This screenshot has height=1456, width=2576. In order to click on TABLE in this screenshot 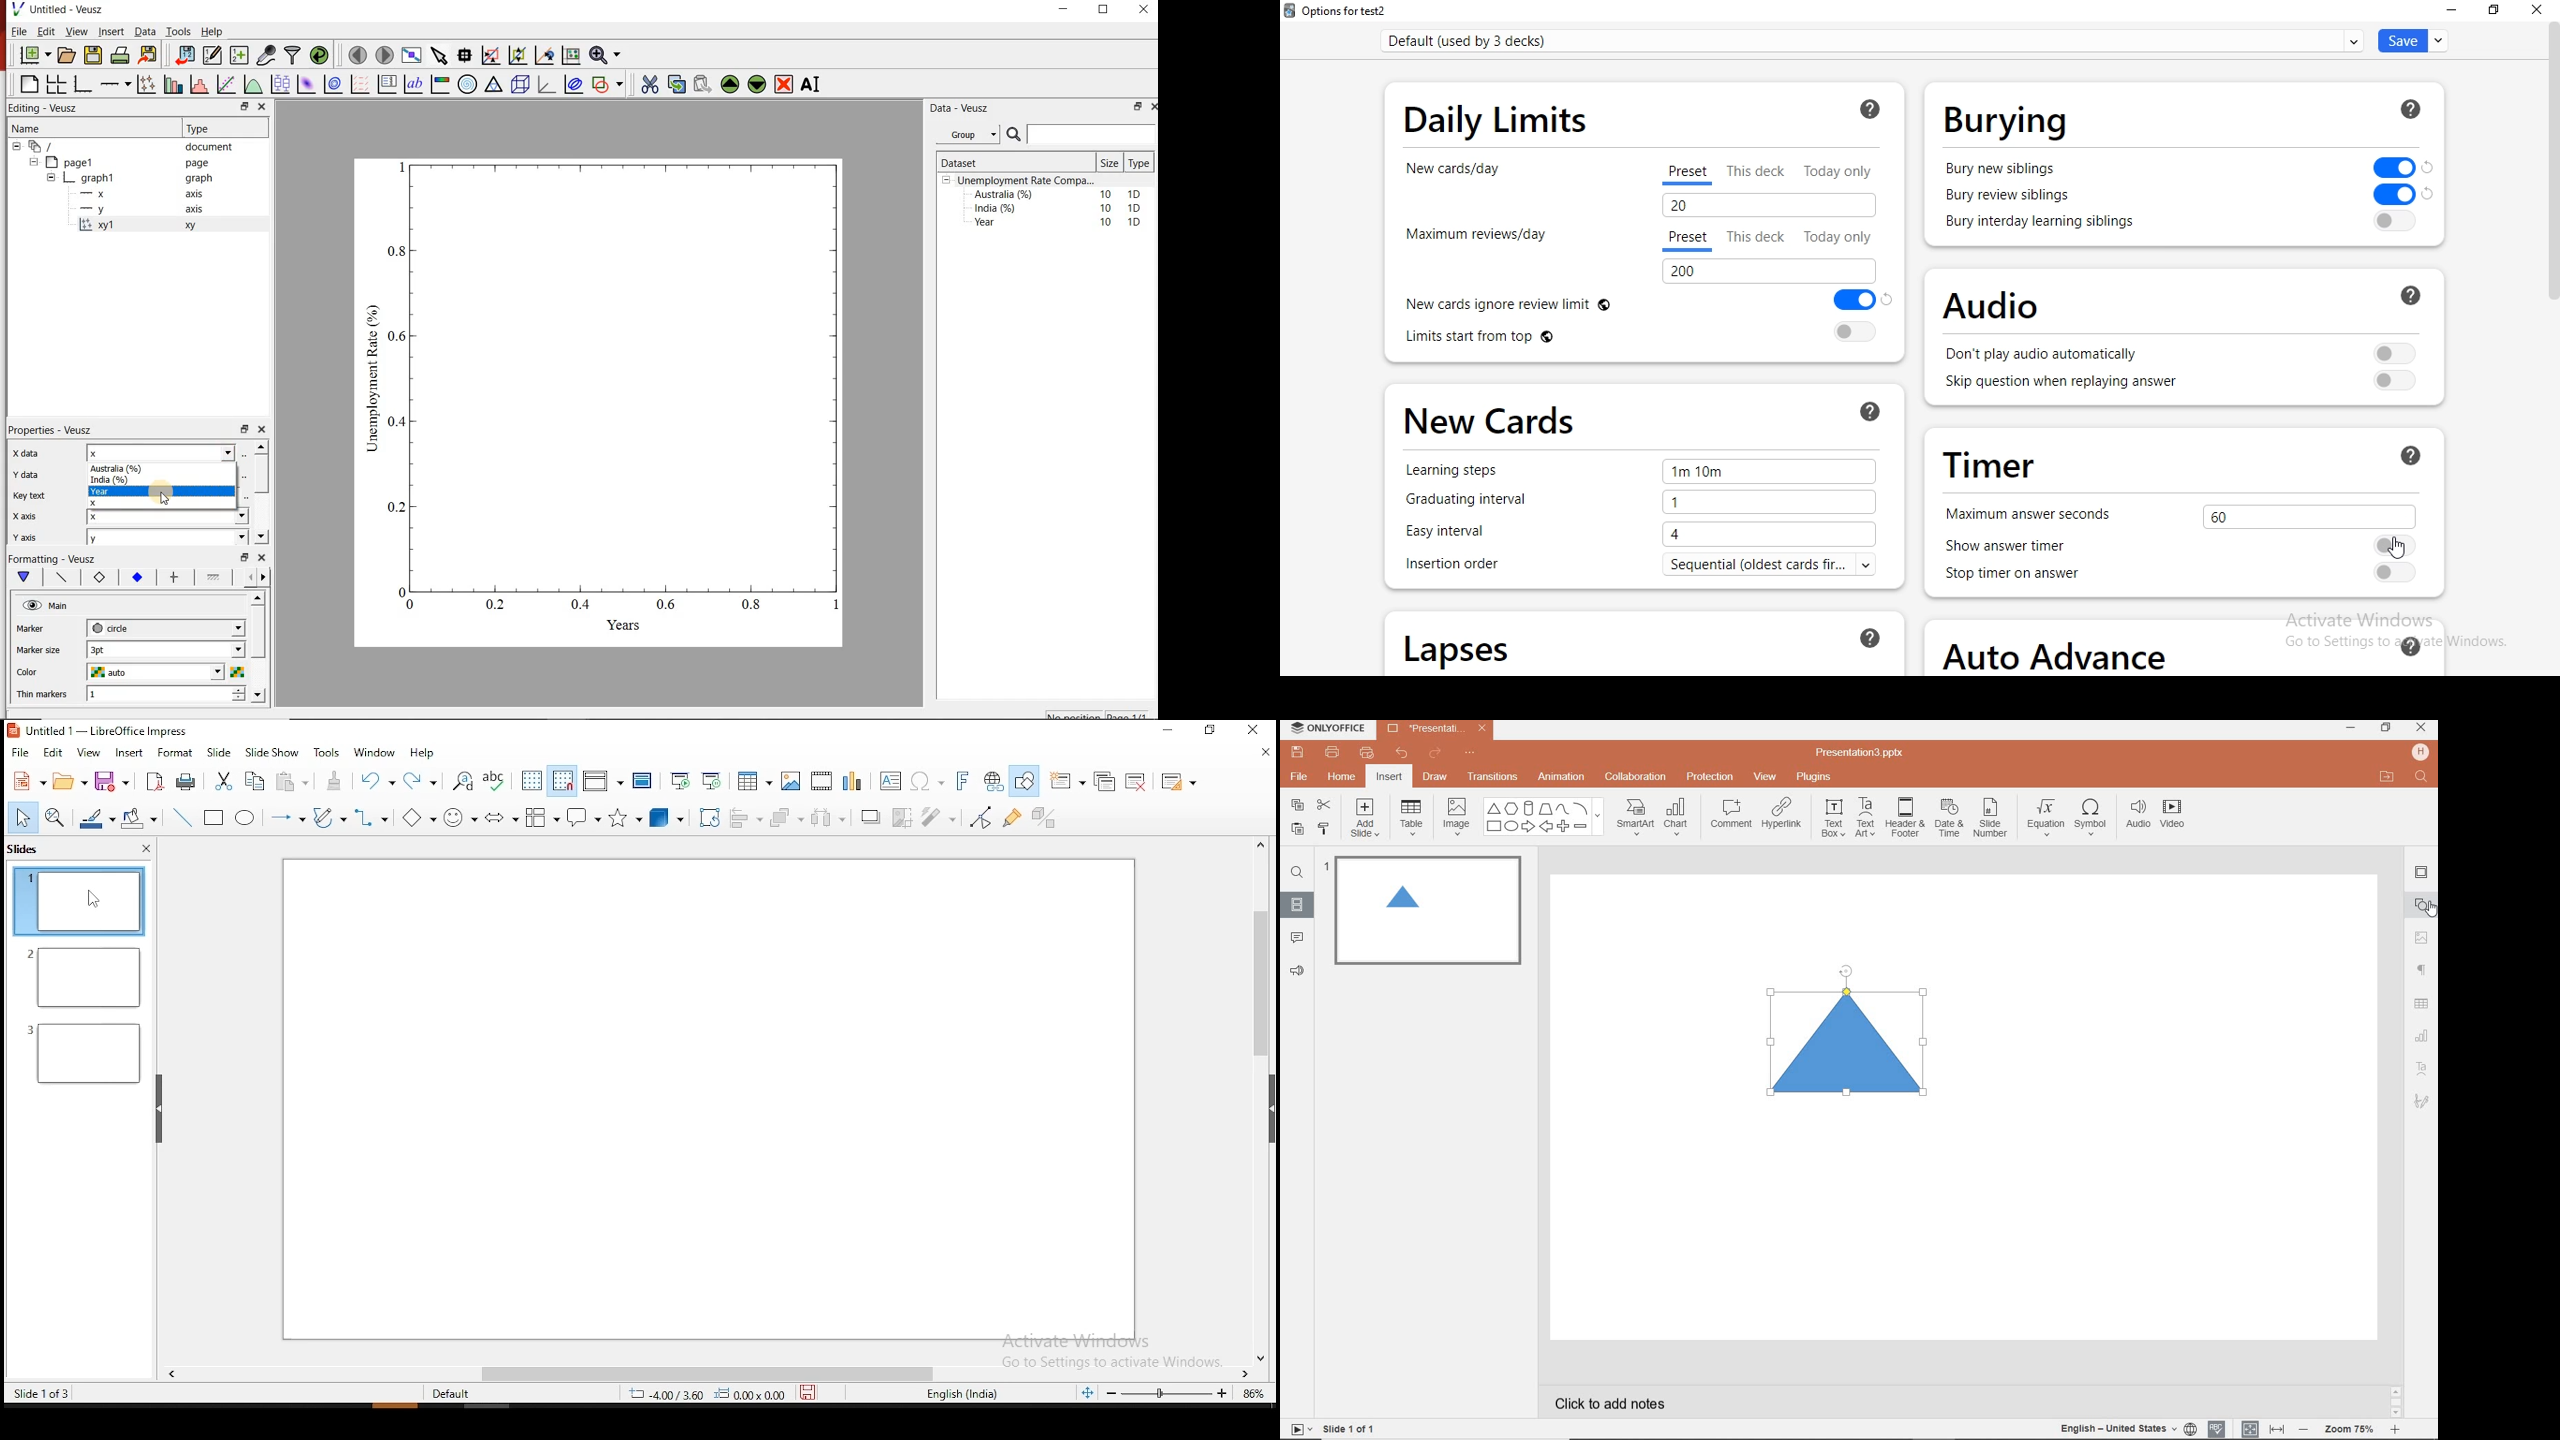, I will do `click(1412, 818)`.